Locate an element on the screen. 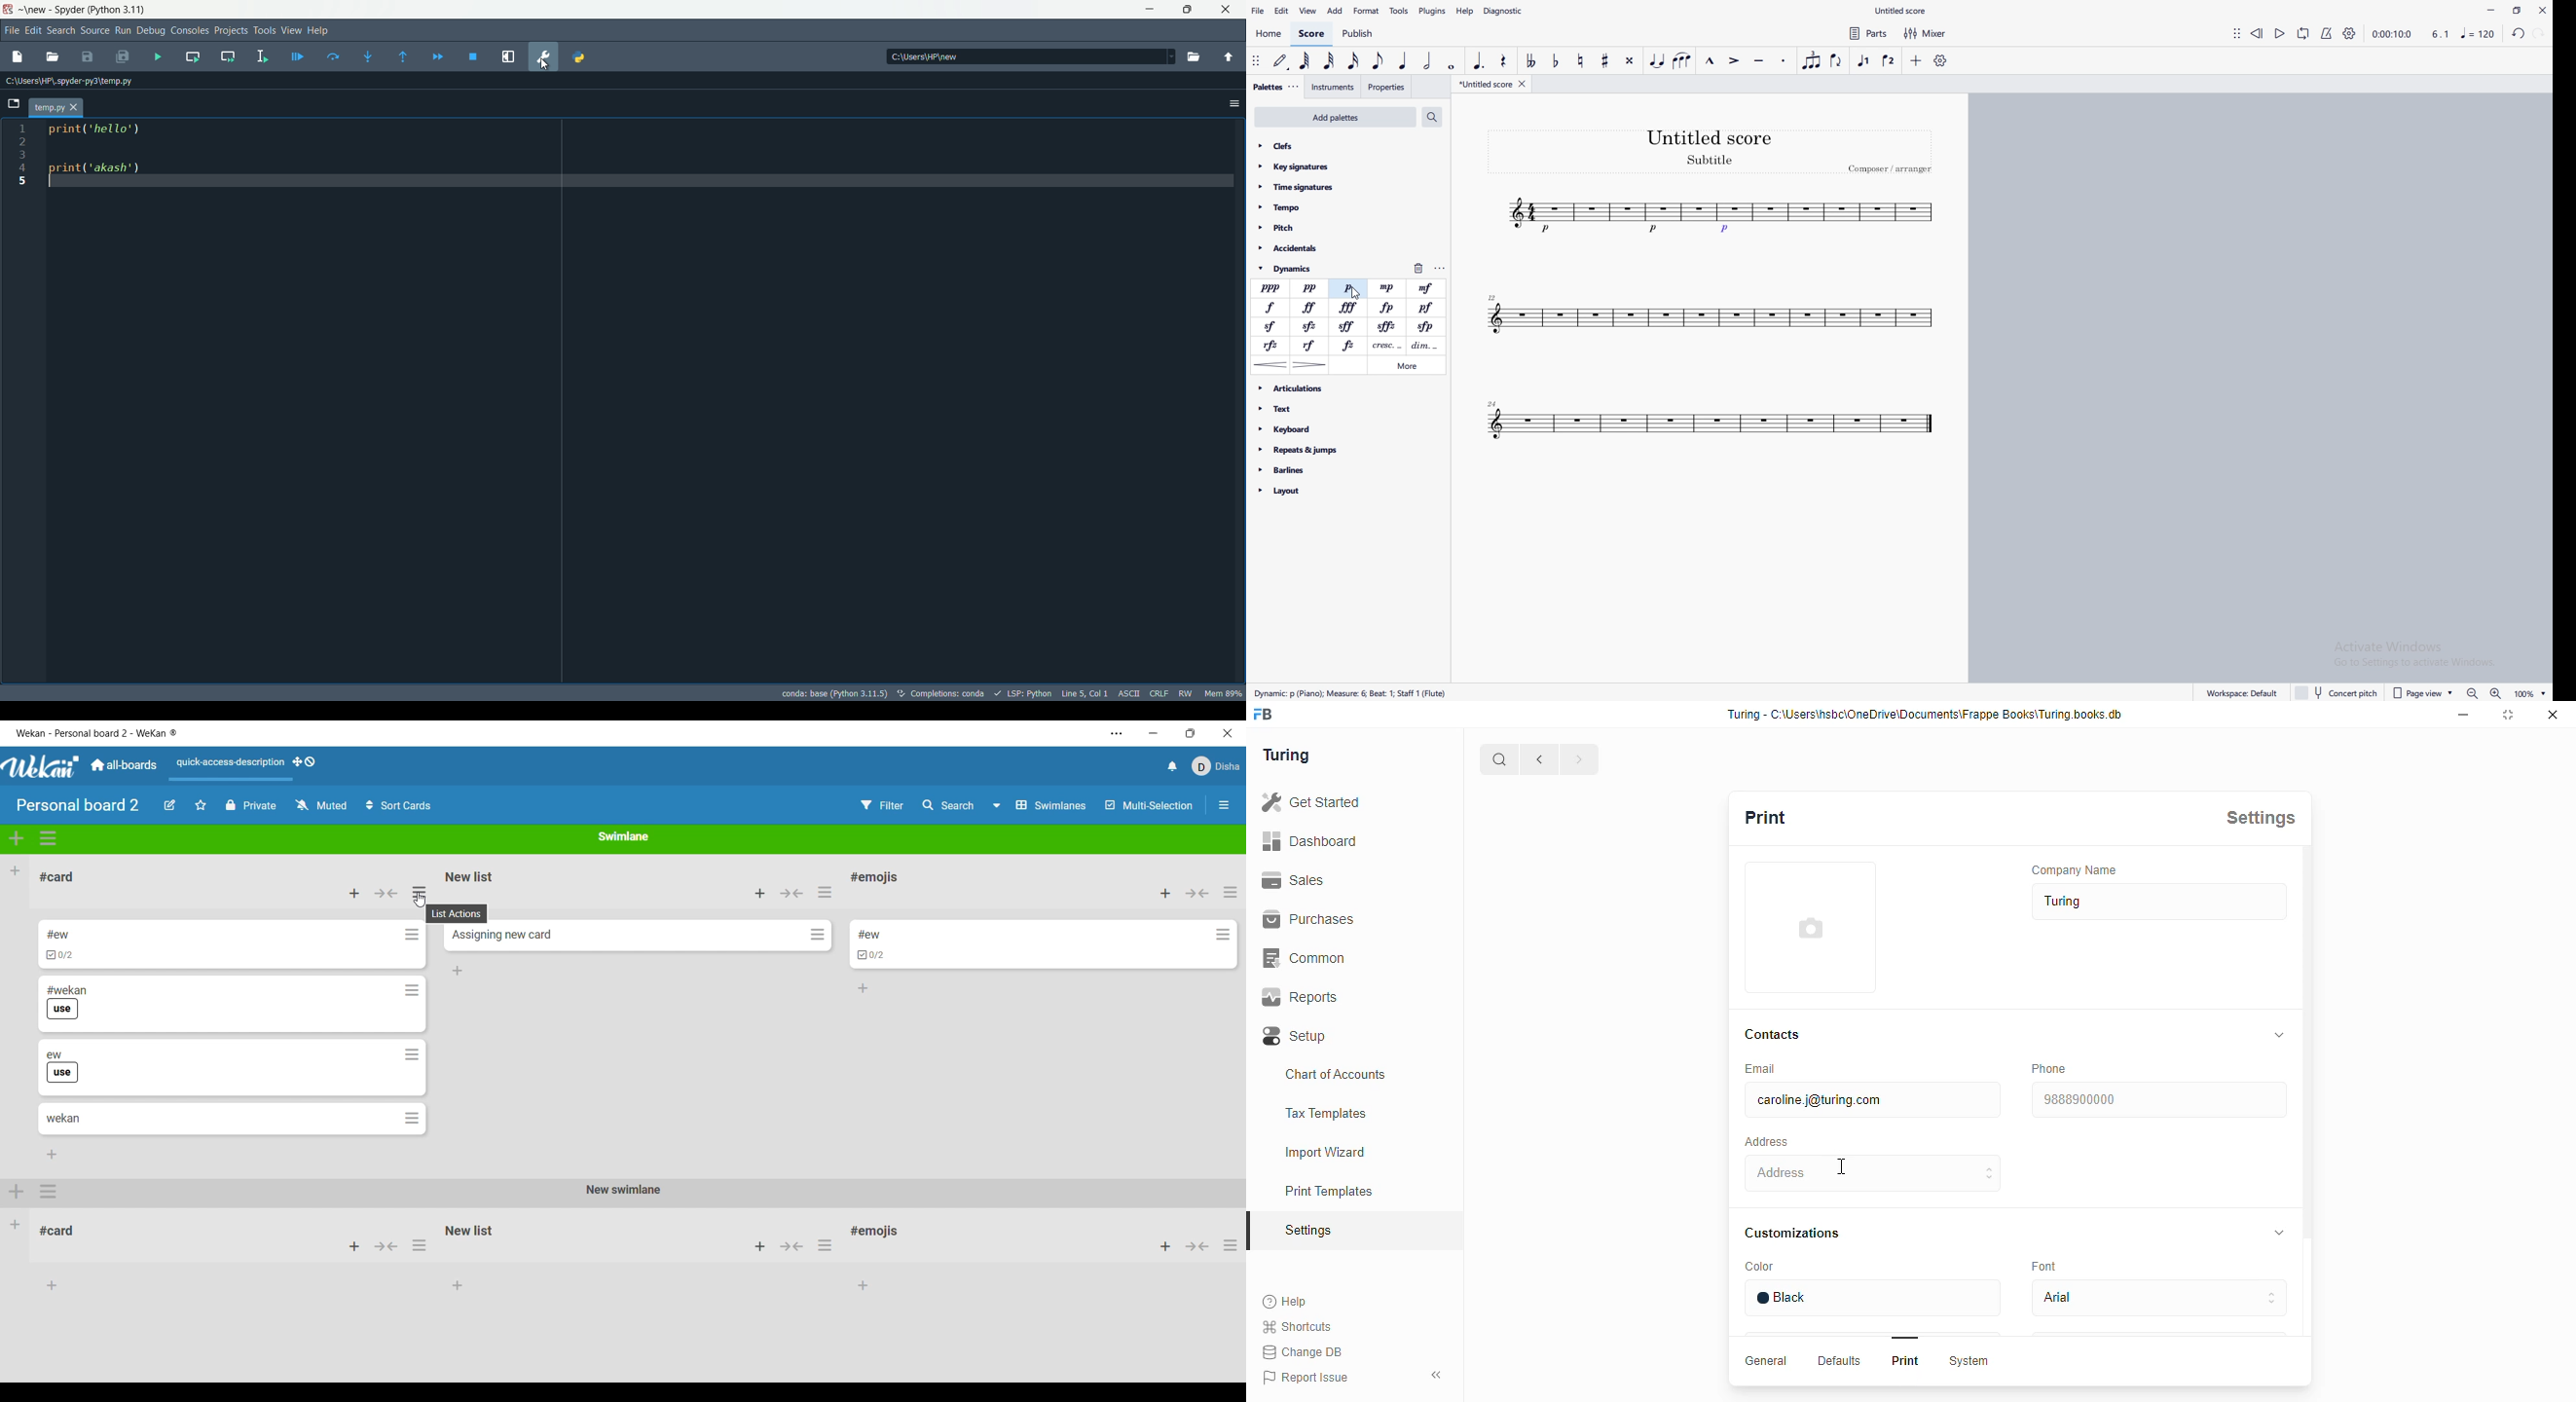 The height and width of the screenshot is (1428, 2576). consoles menu is located at coordinates (190, 31).